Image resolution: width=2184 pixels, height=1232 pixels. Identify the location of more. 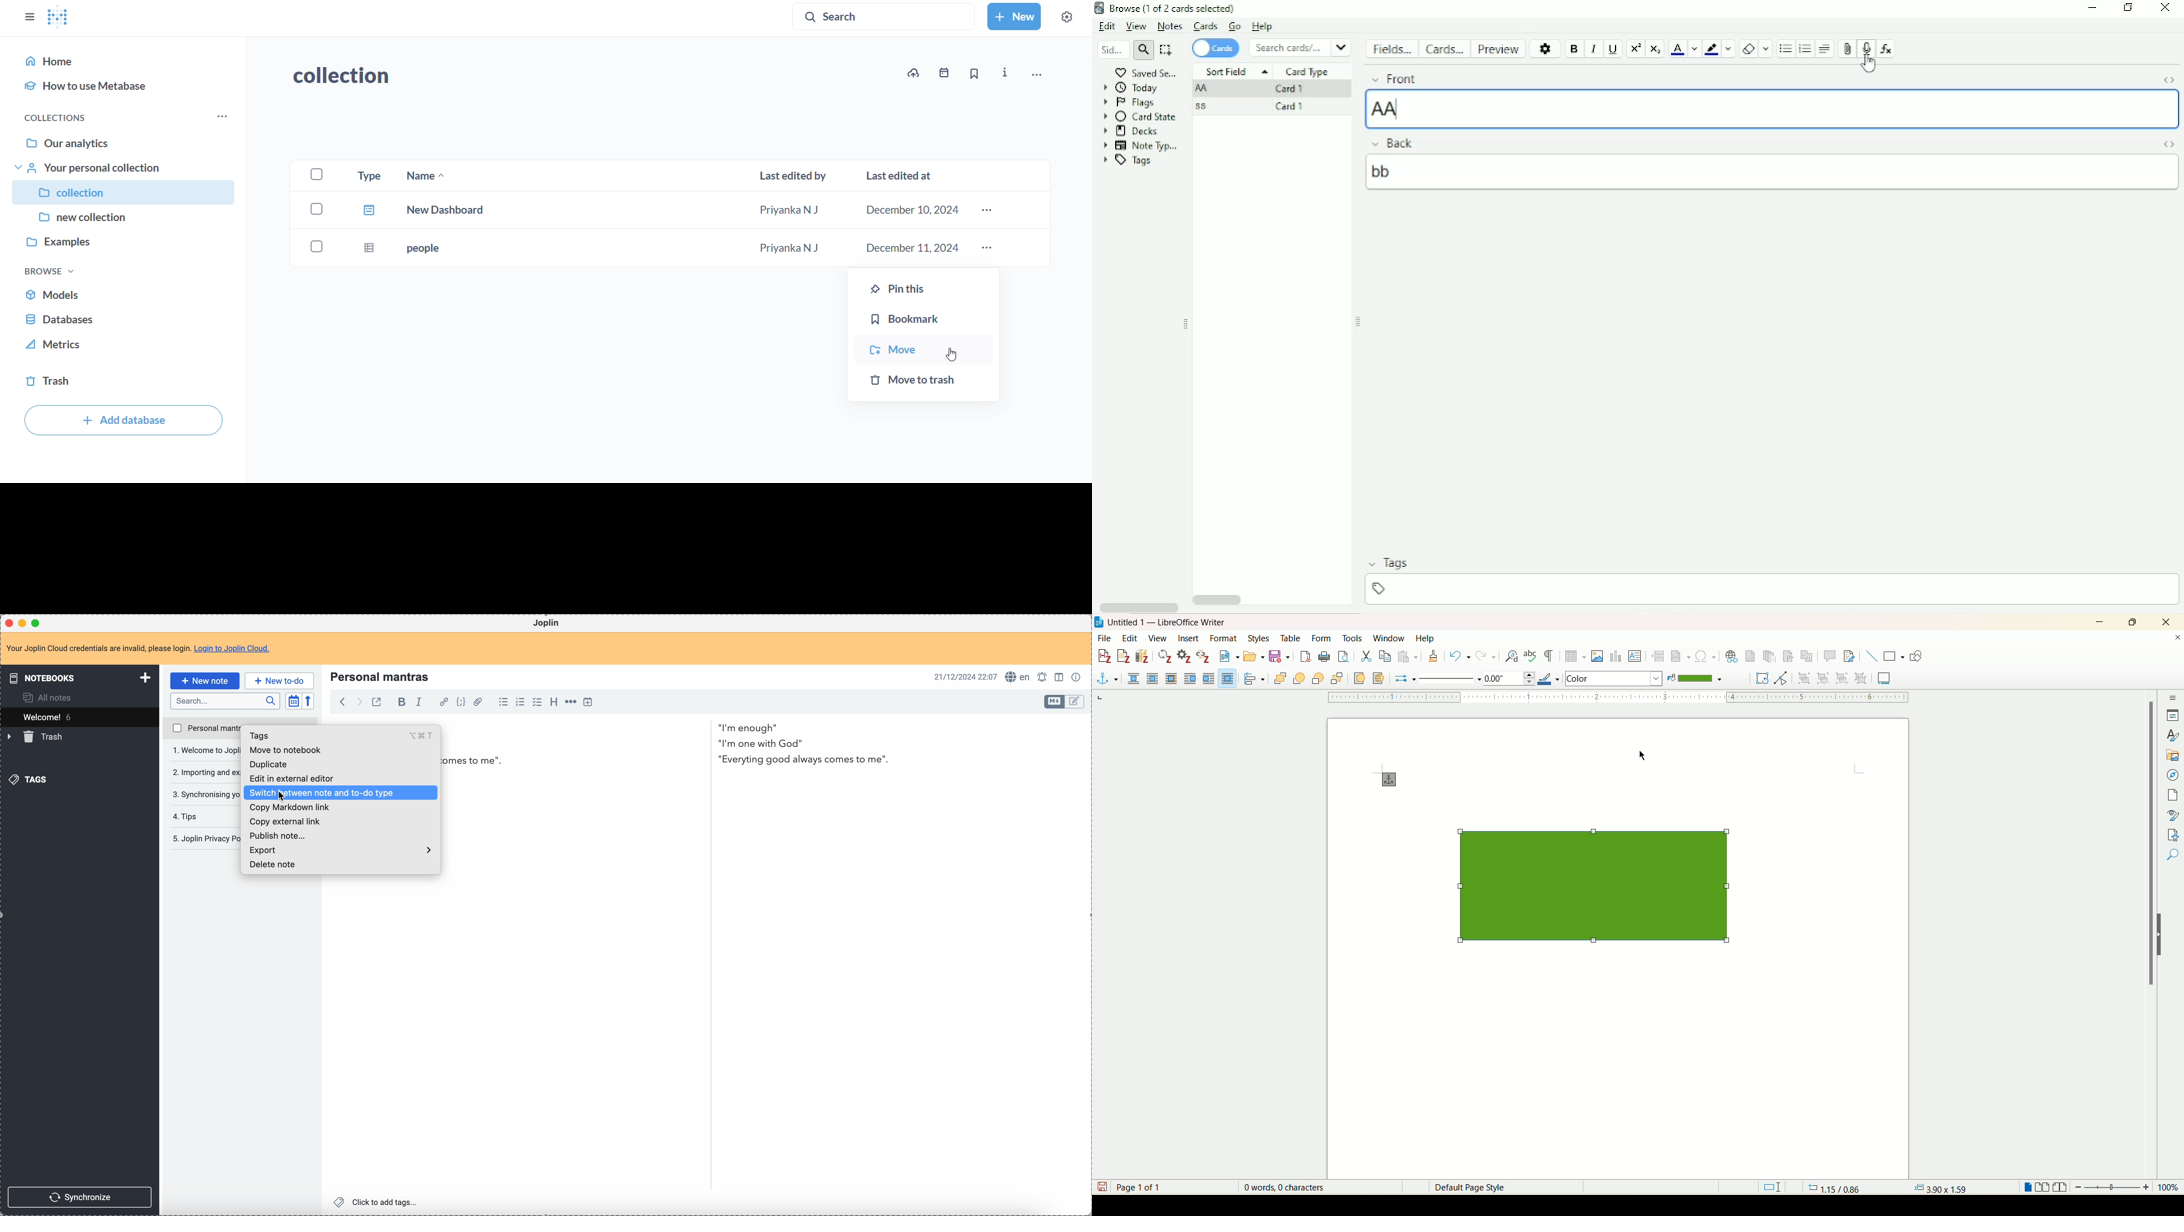
(987, 212).